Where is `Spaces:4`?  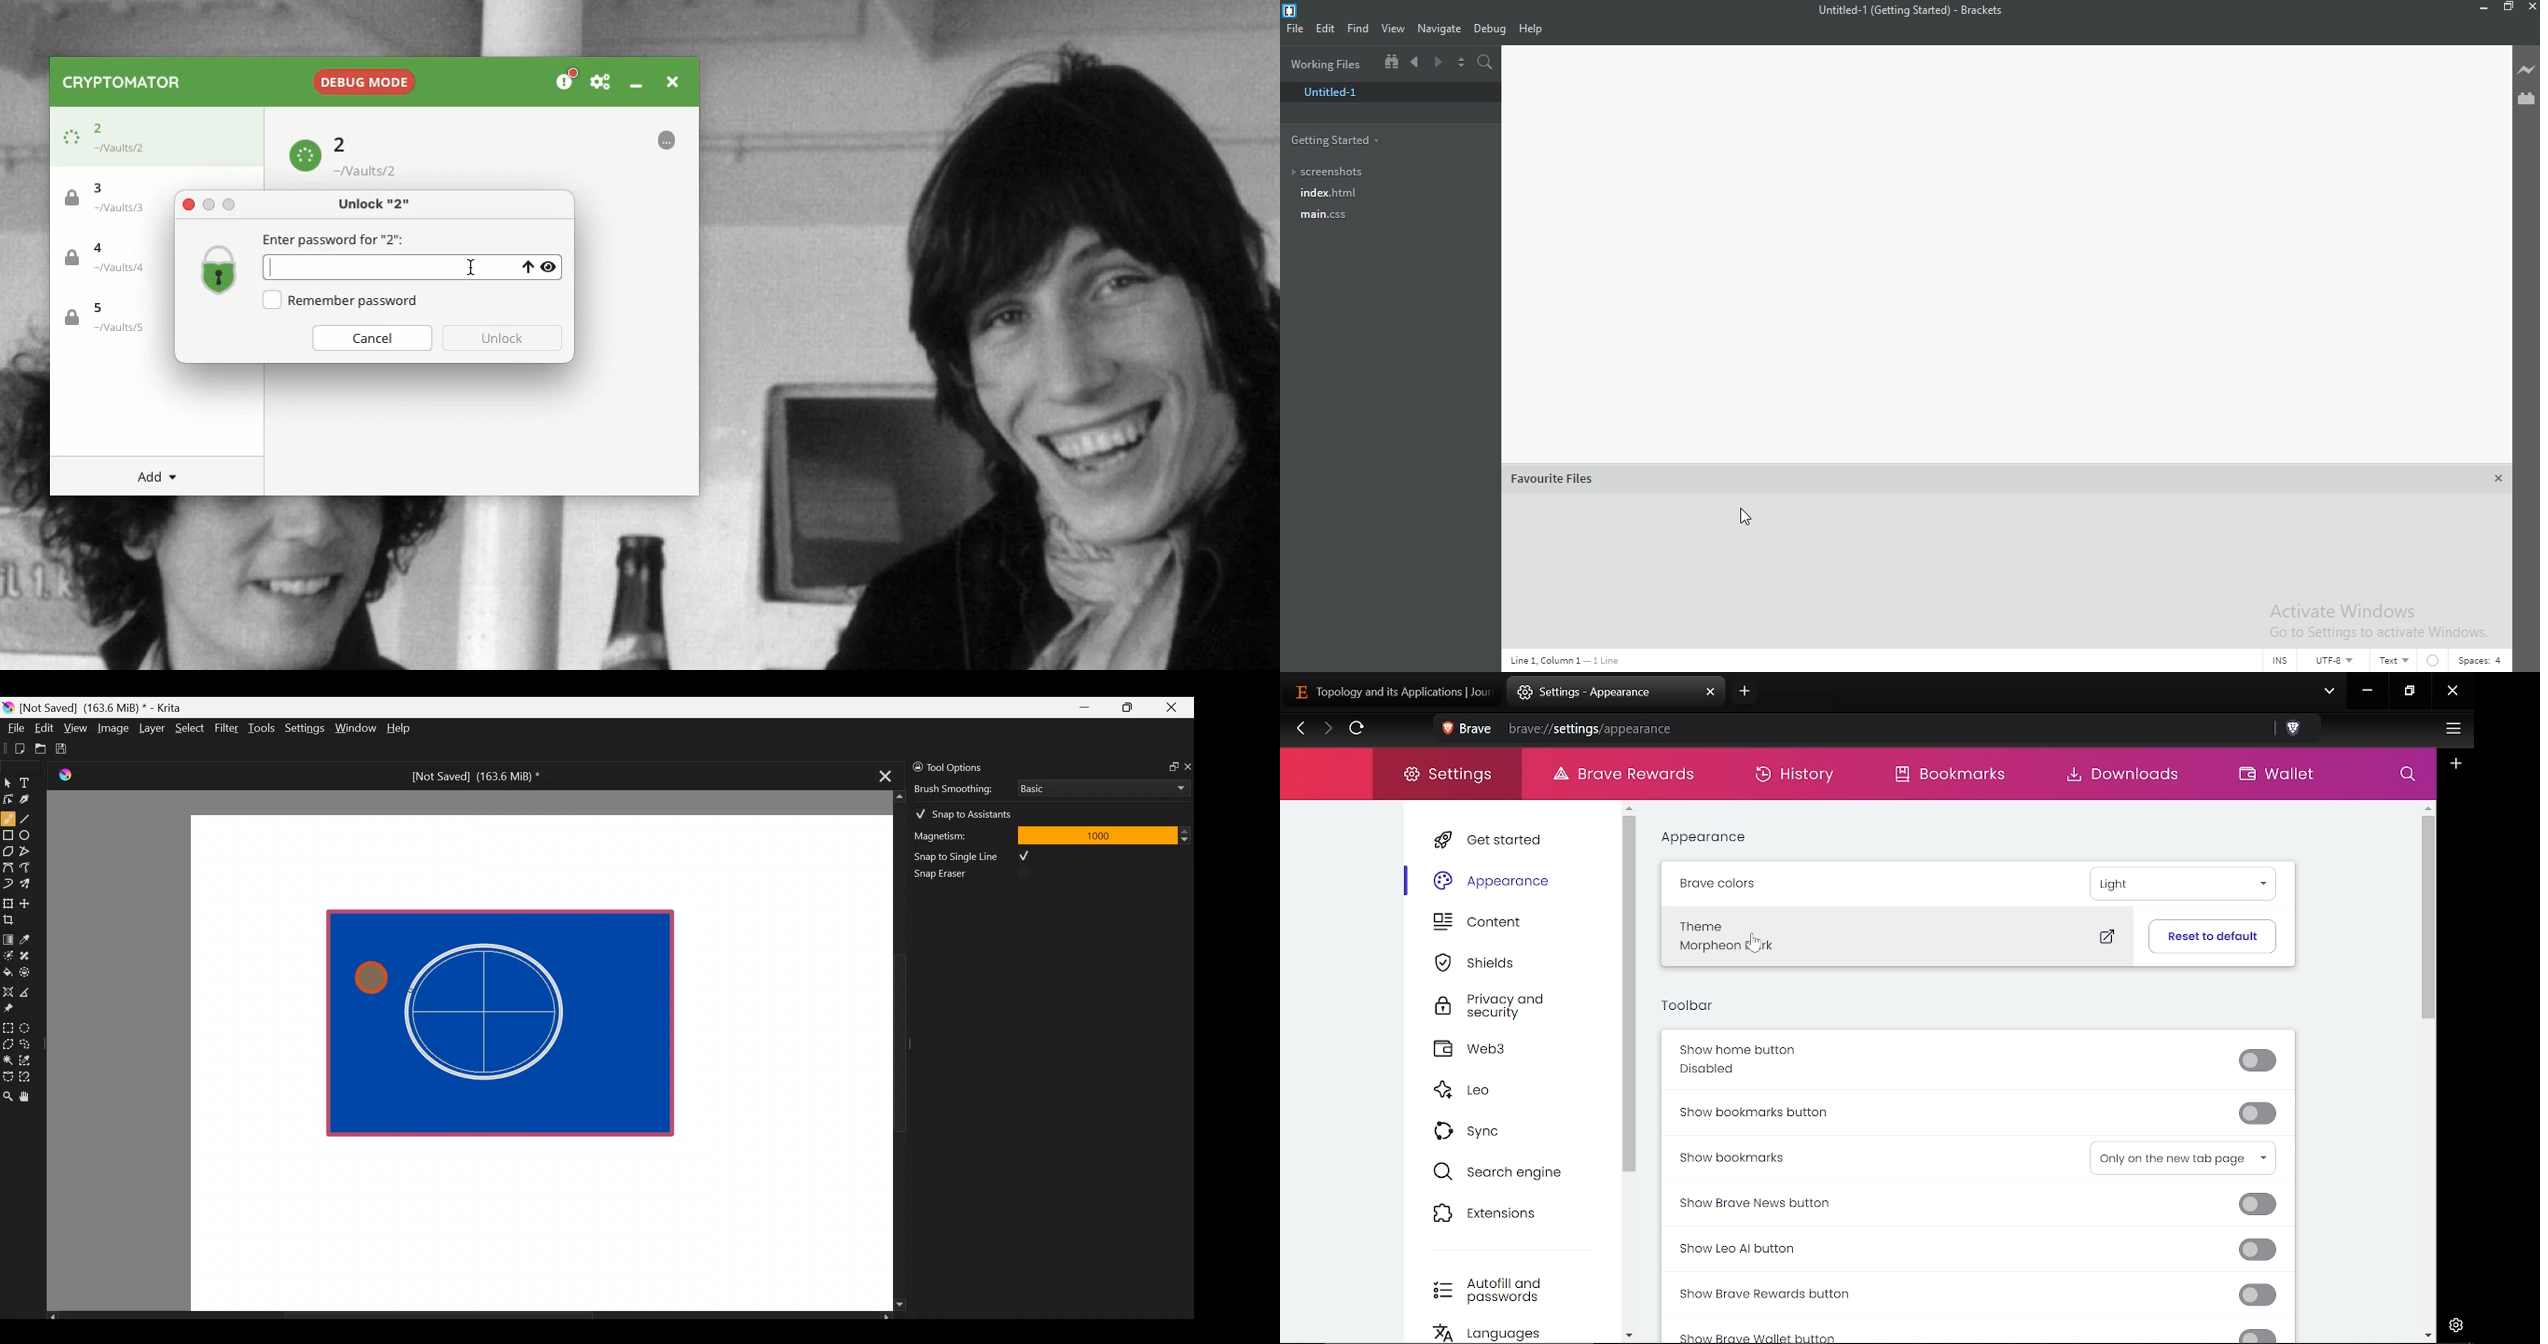 Spaces:4 is located at coordinates (2490, 659).